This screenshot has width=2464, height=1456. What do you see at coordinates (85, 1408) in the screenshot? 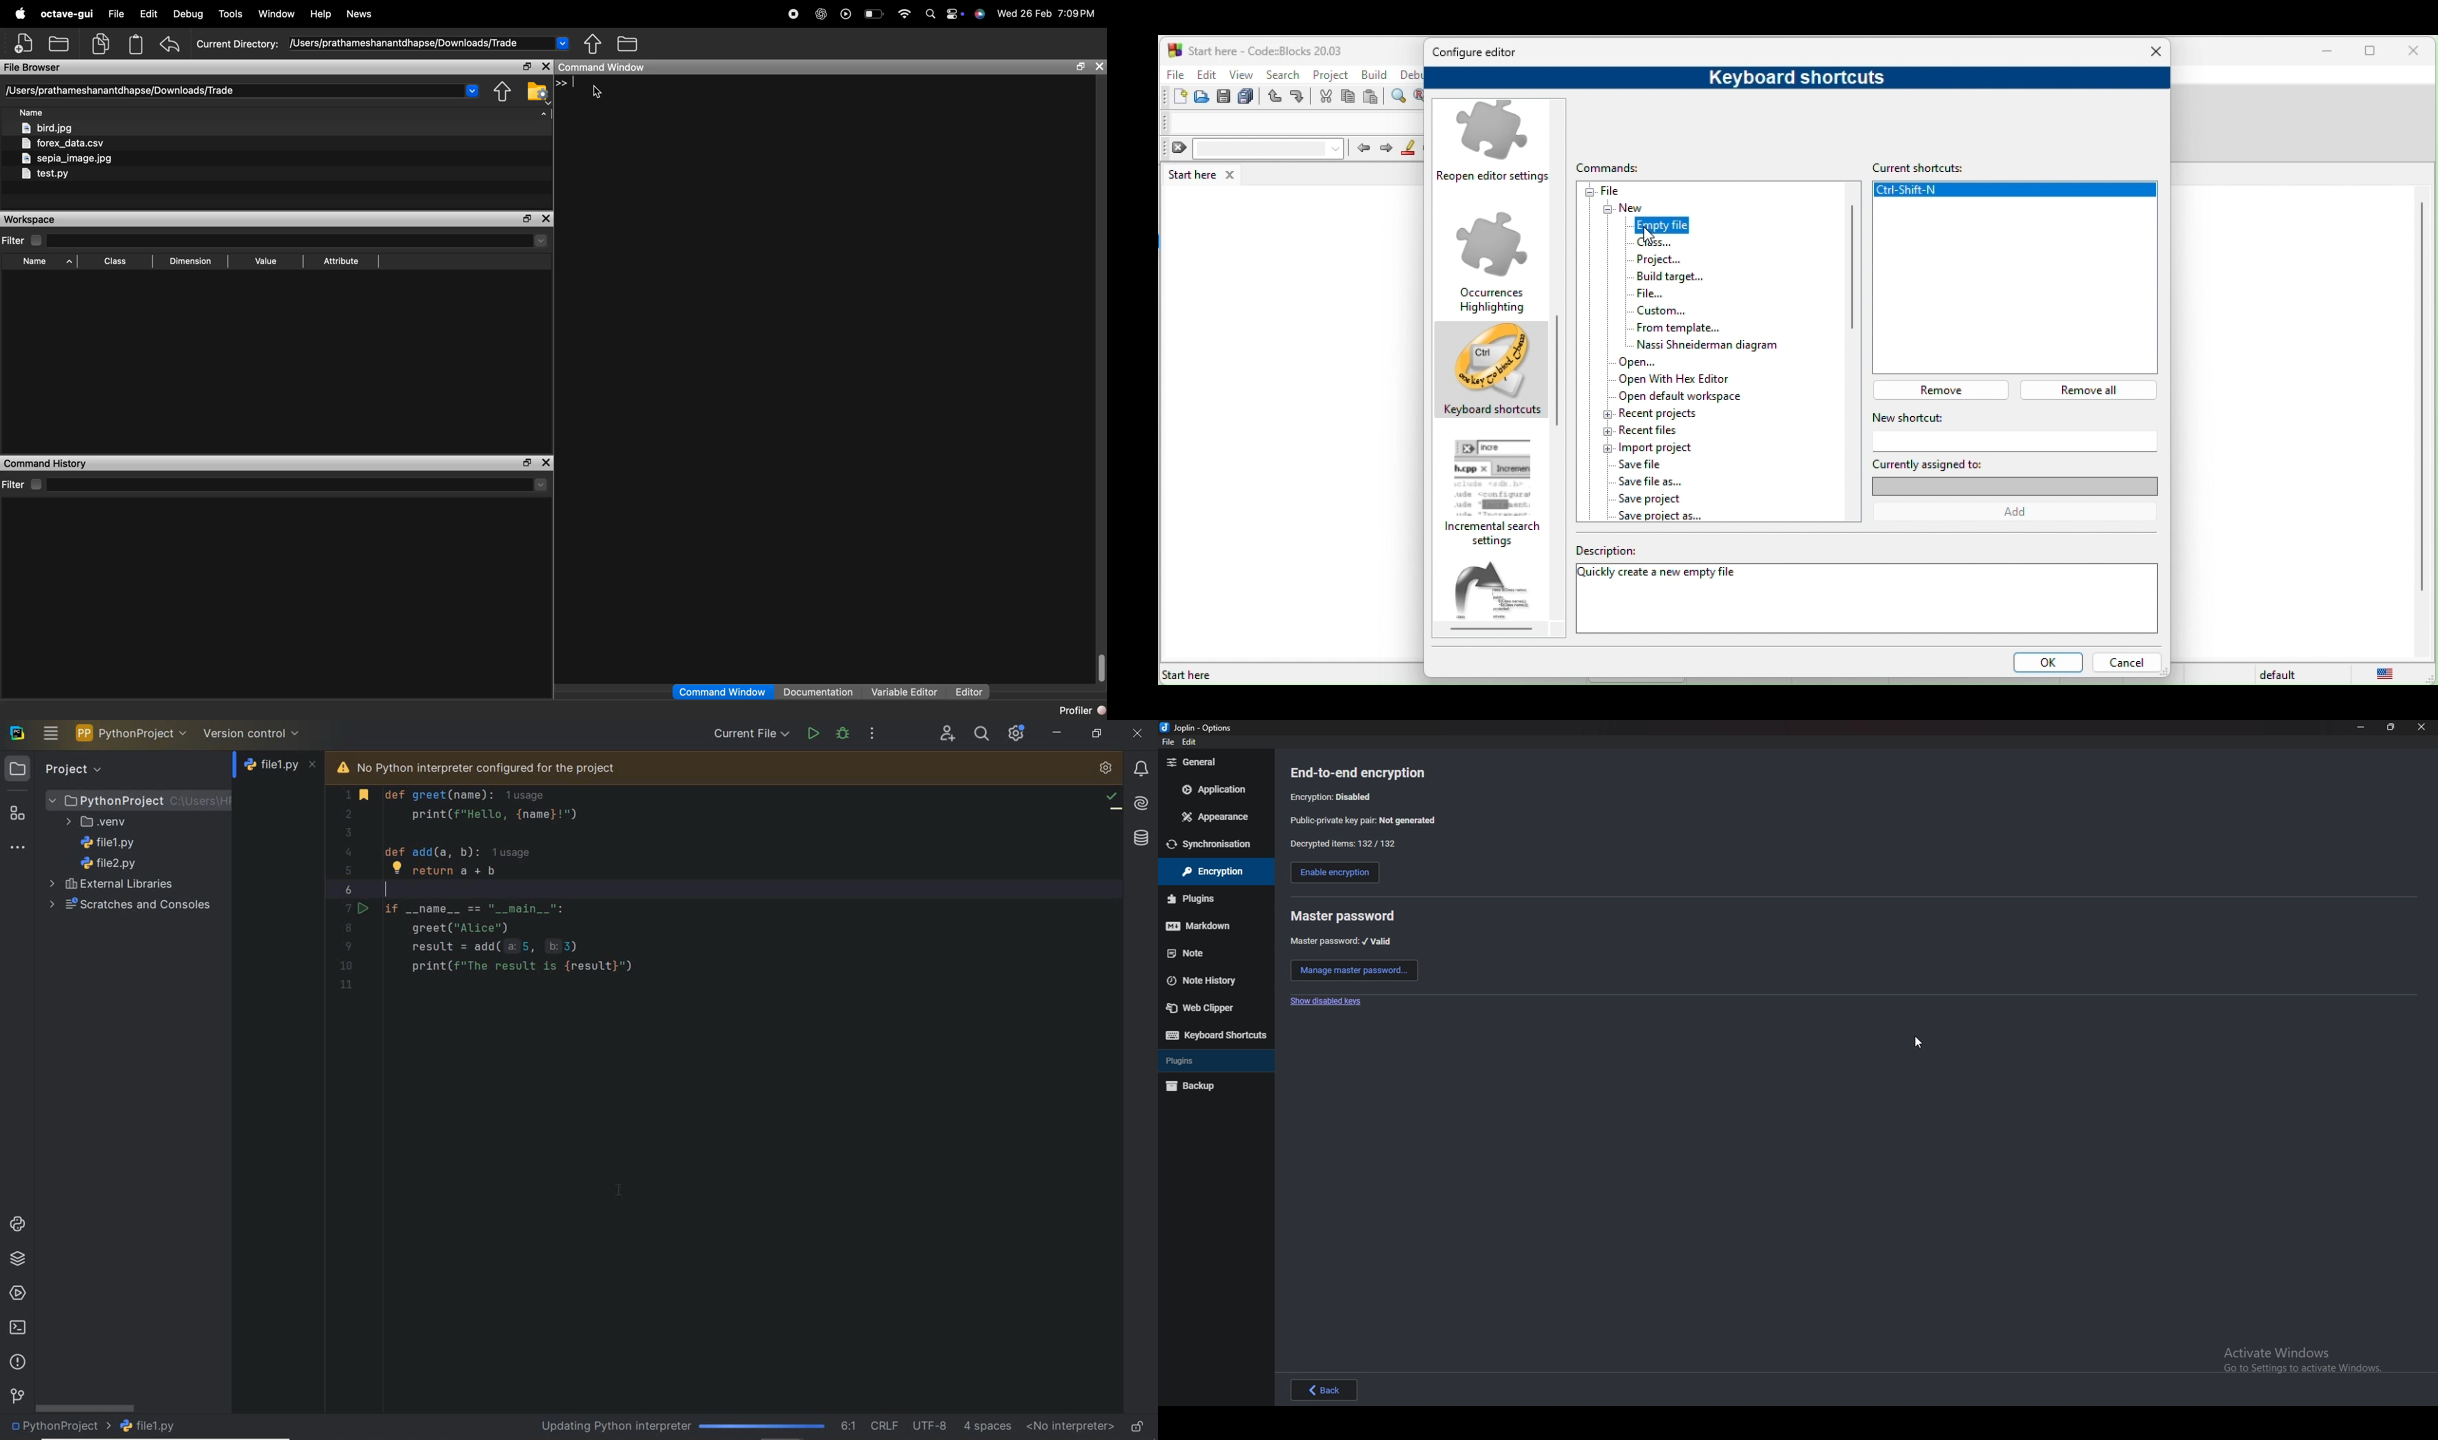
I see `scrollbar` at bounding box center [85, 1408].